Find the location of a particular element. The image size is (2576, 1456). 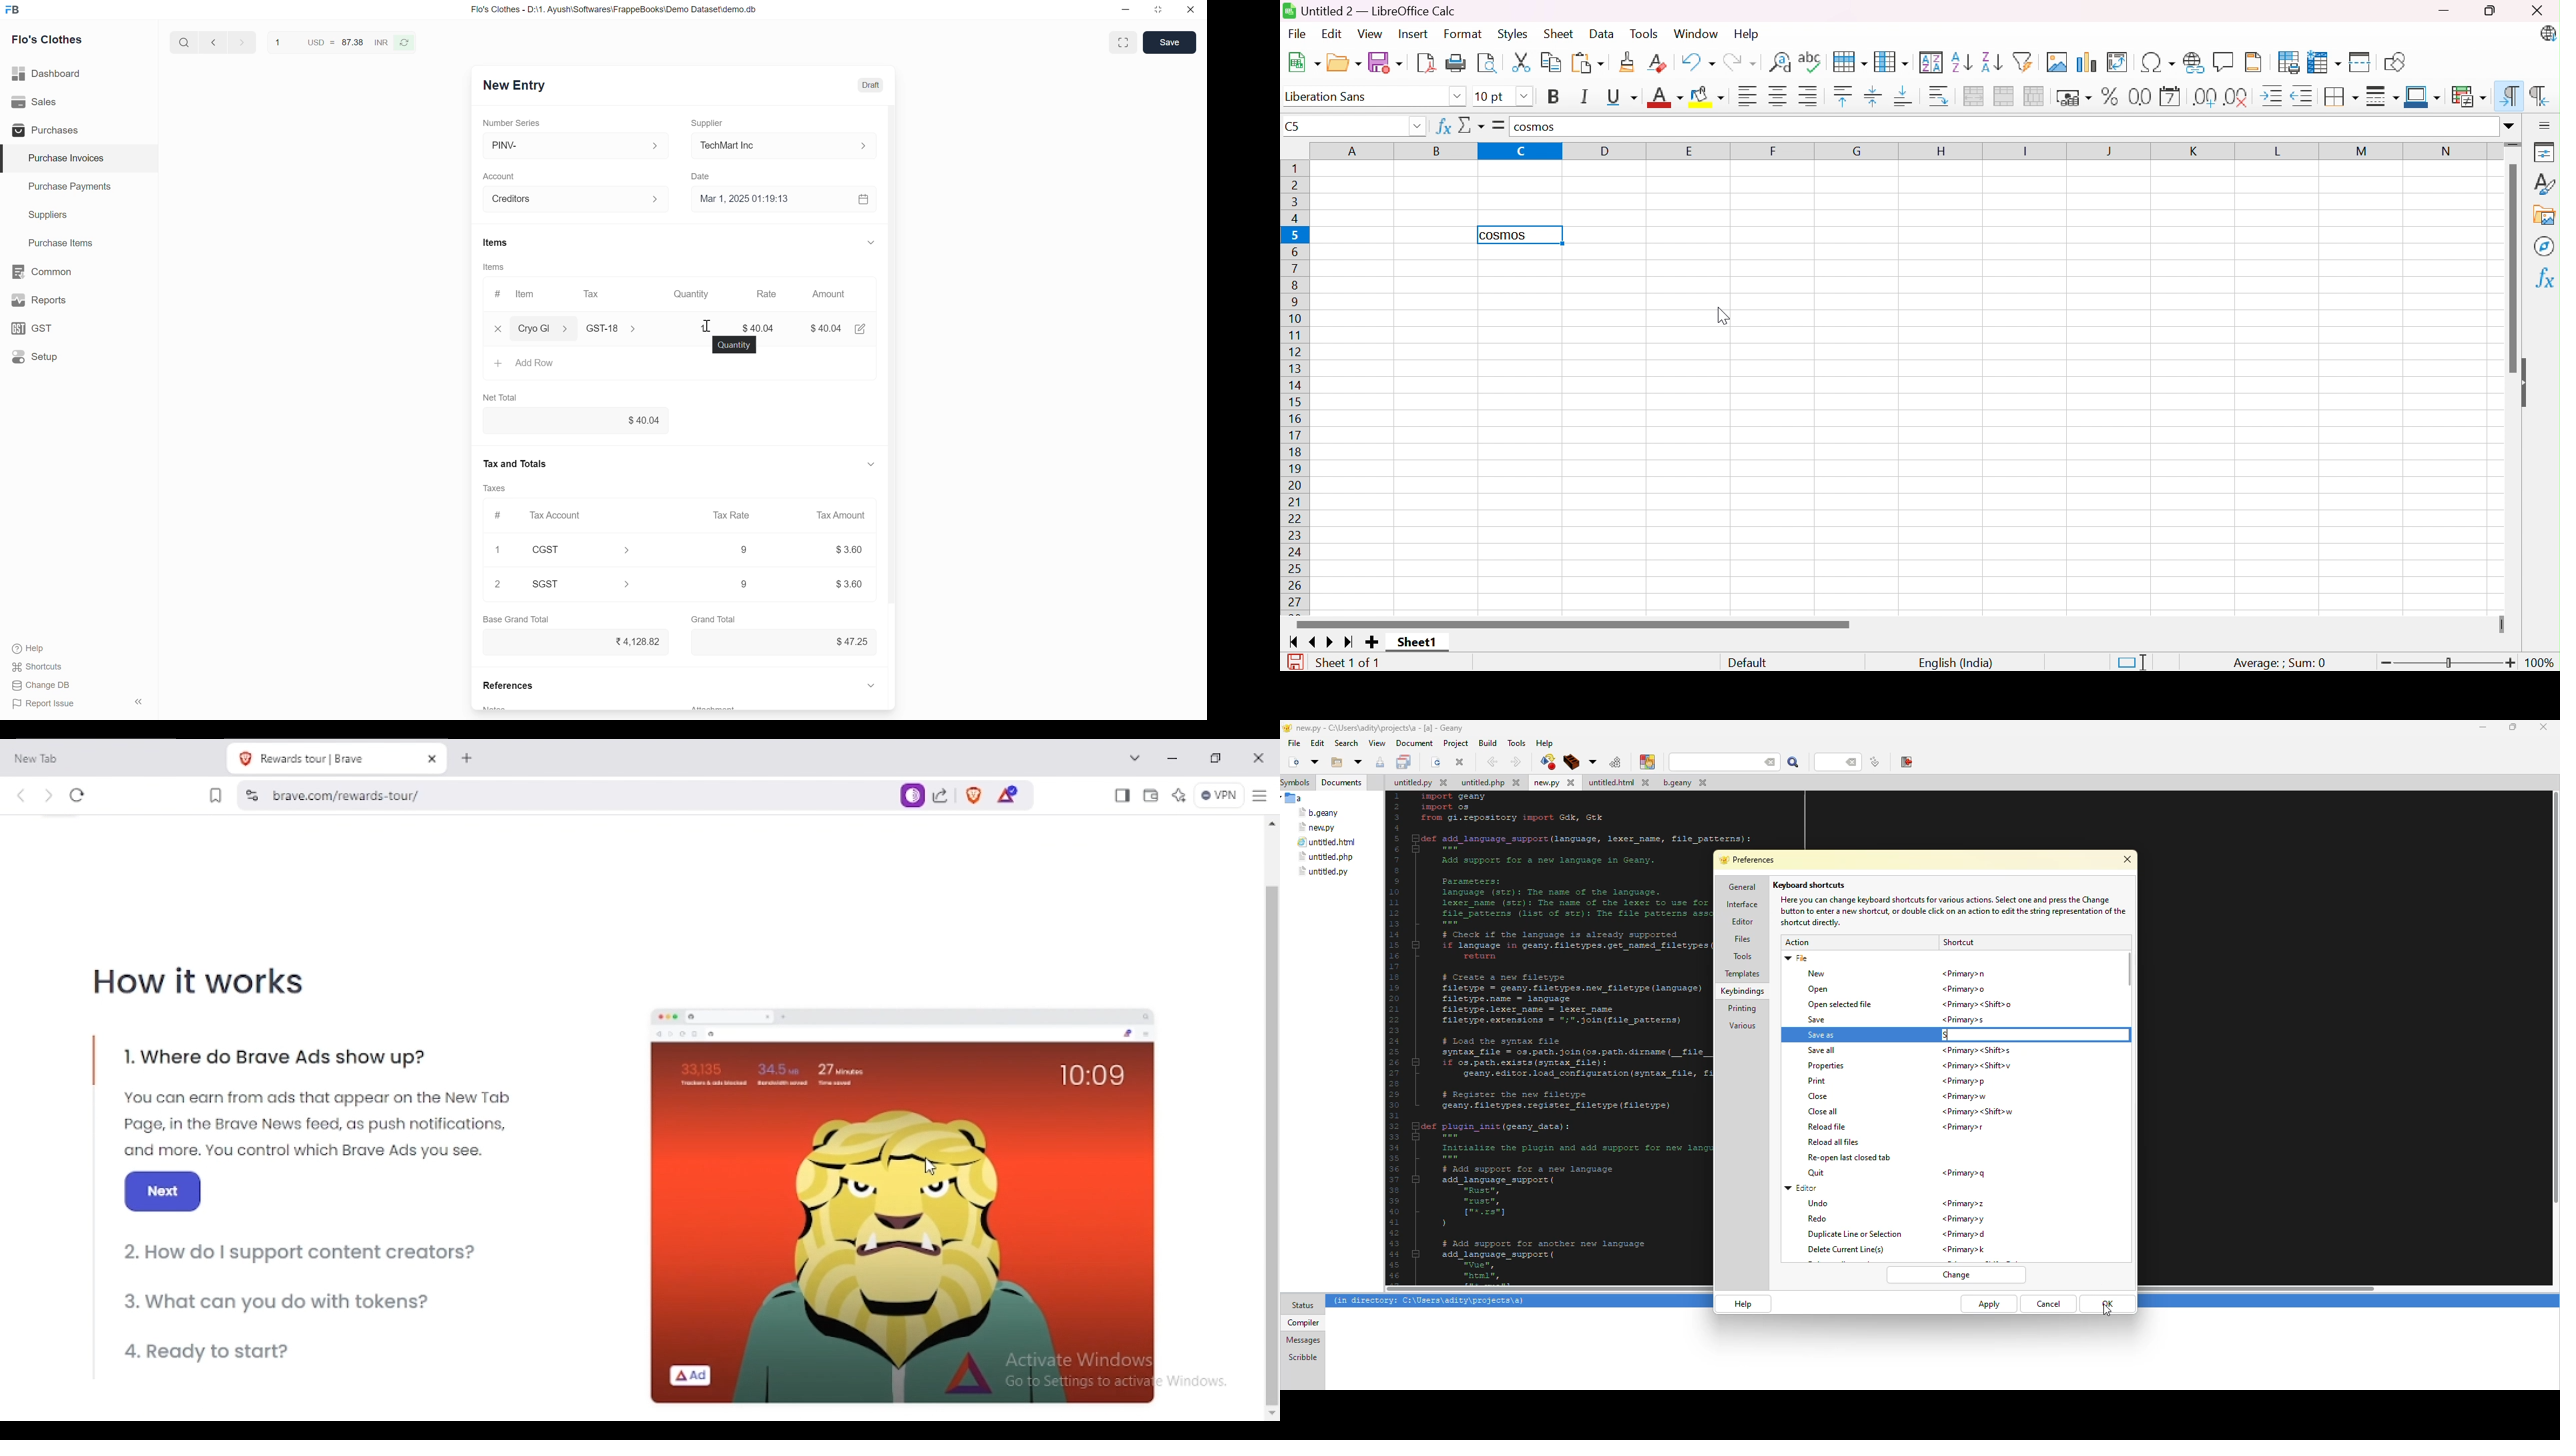

Drop Down is located at coordinates (1456, 98).